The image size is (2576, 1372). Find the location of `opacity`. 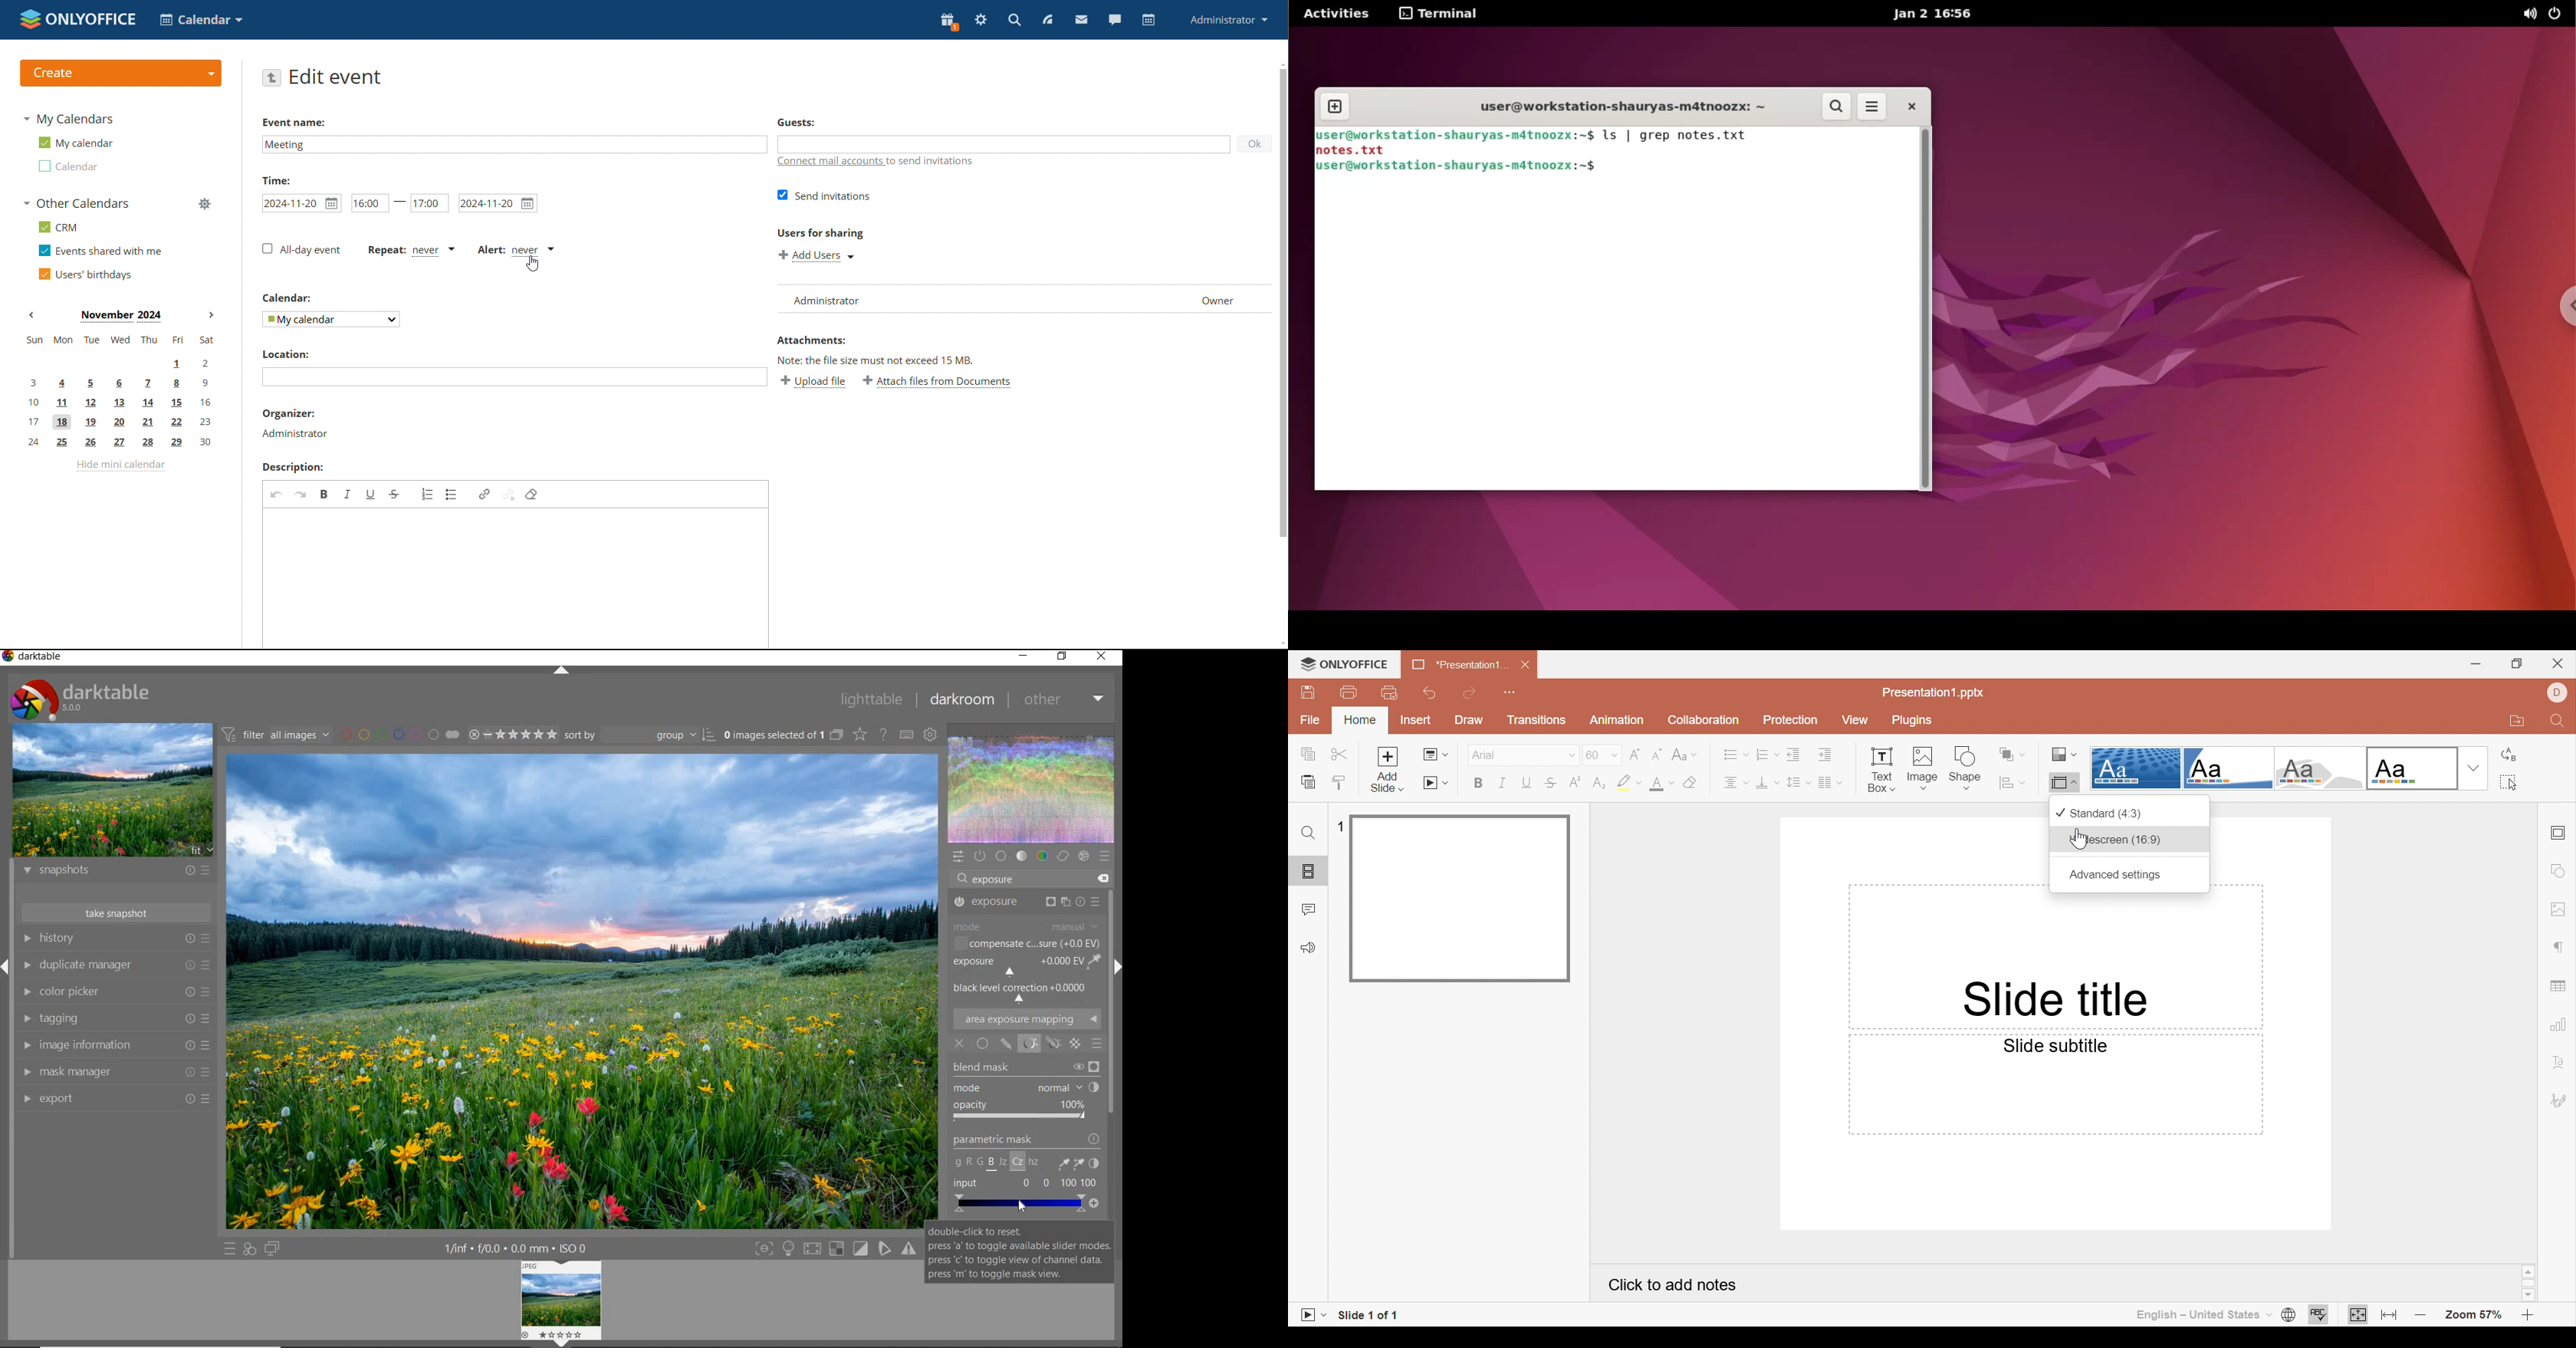

opacity is located at coordinates (1022, 1113).